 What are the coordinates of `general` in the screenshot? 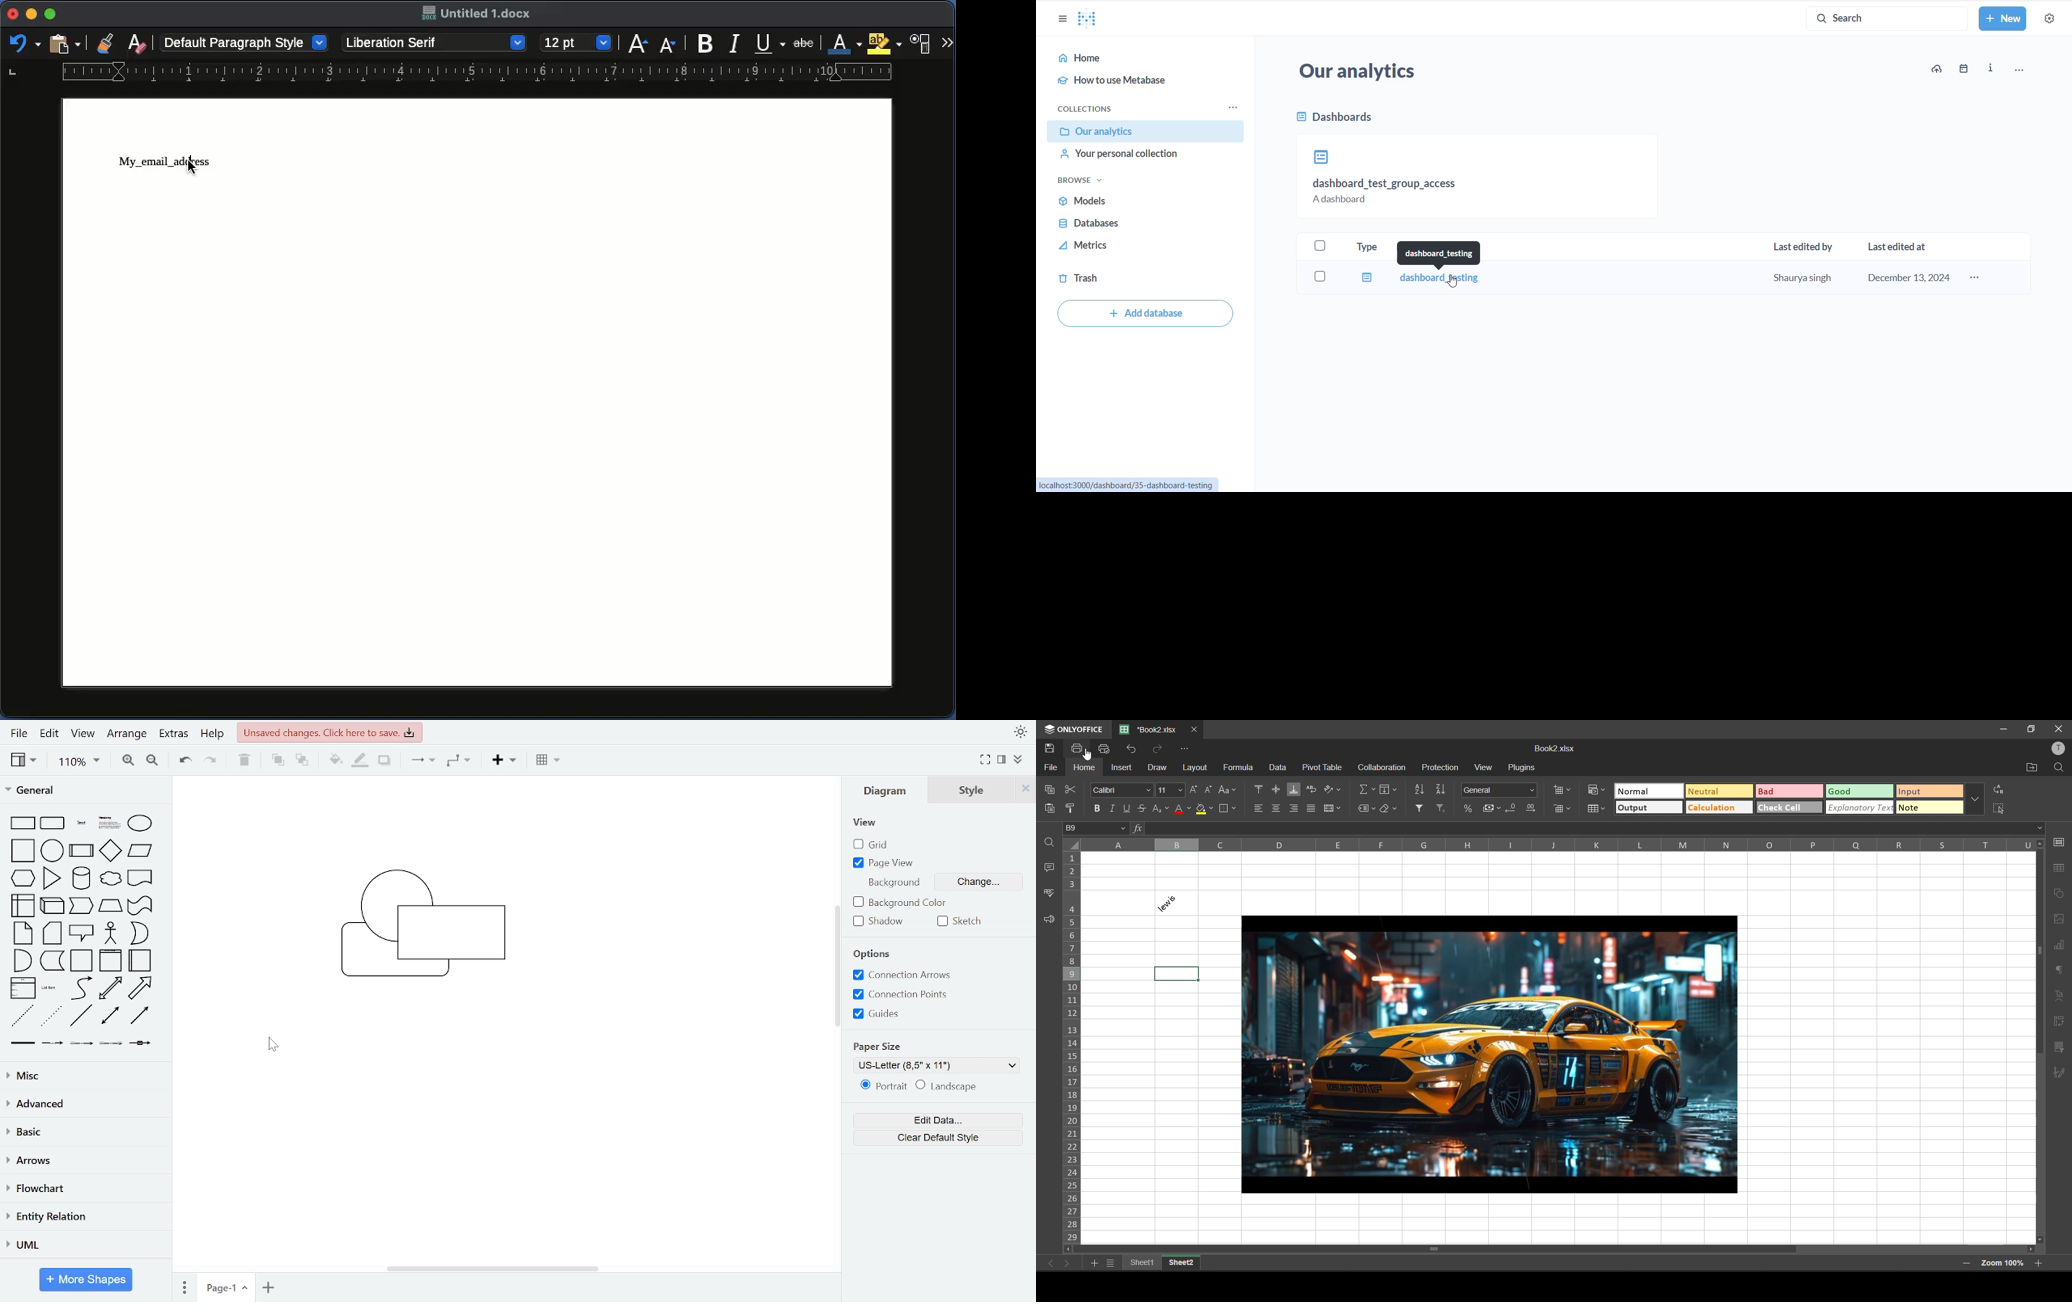 It's located at (84, 790).